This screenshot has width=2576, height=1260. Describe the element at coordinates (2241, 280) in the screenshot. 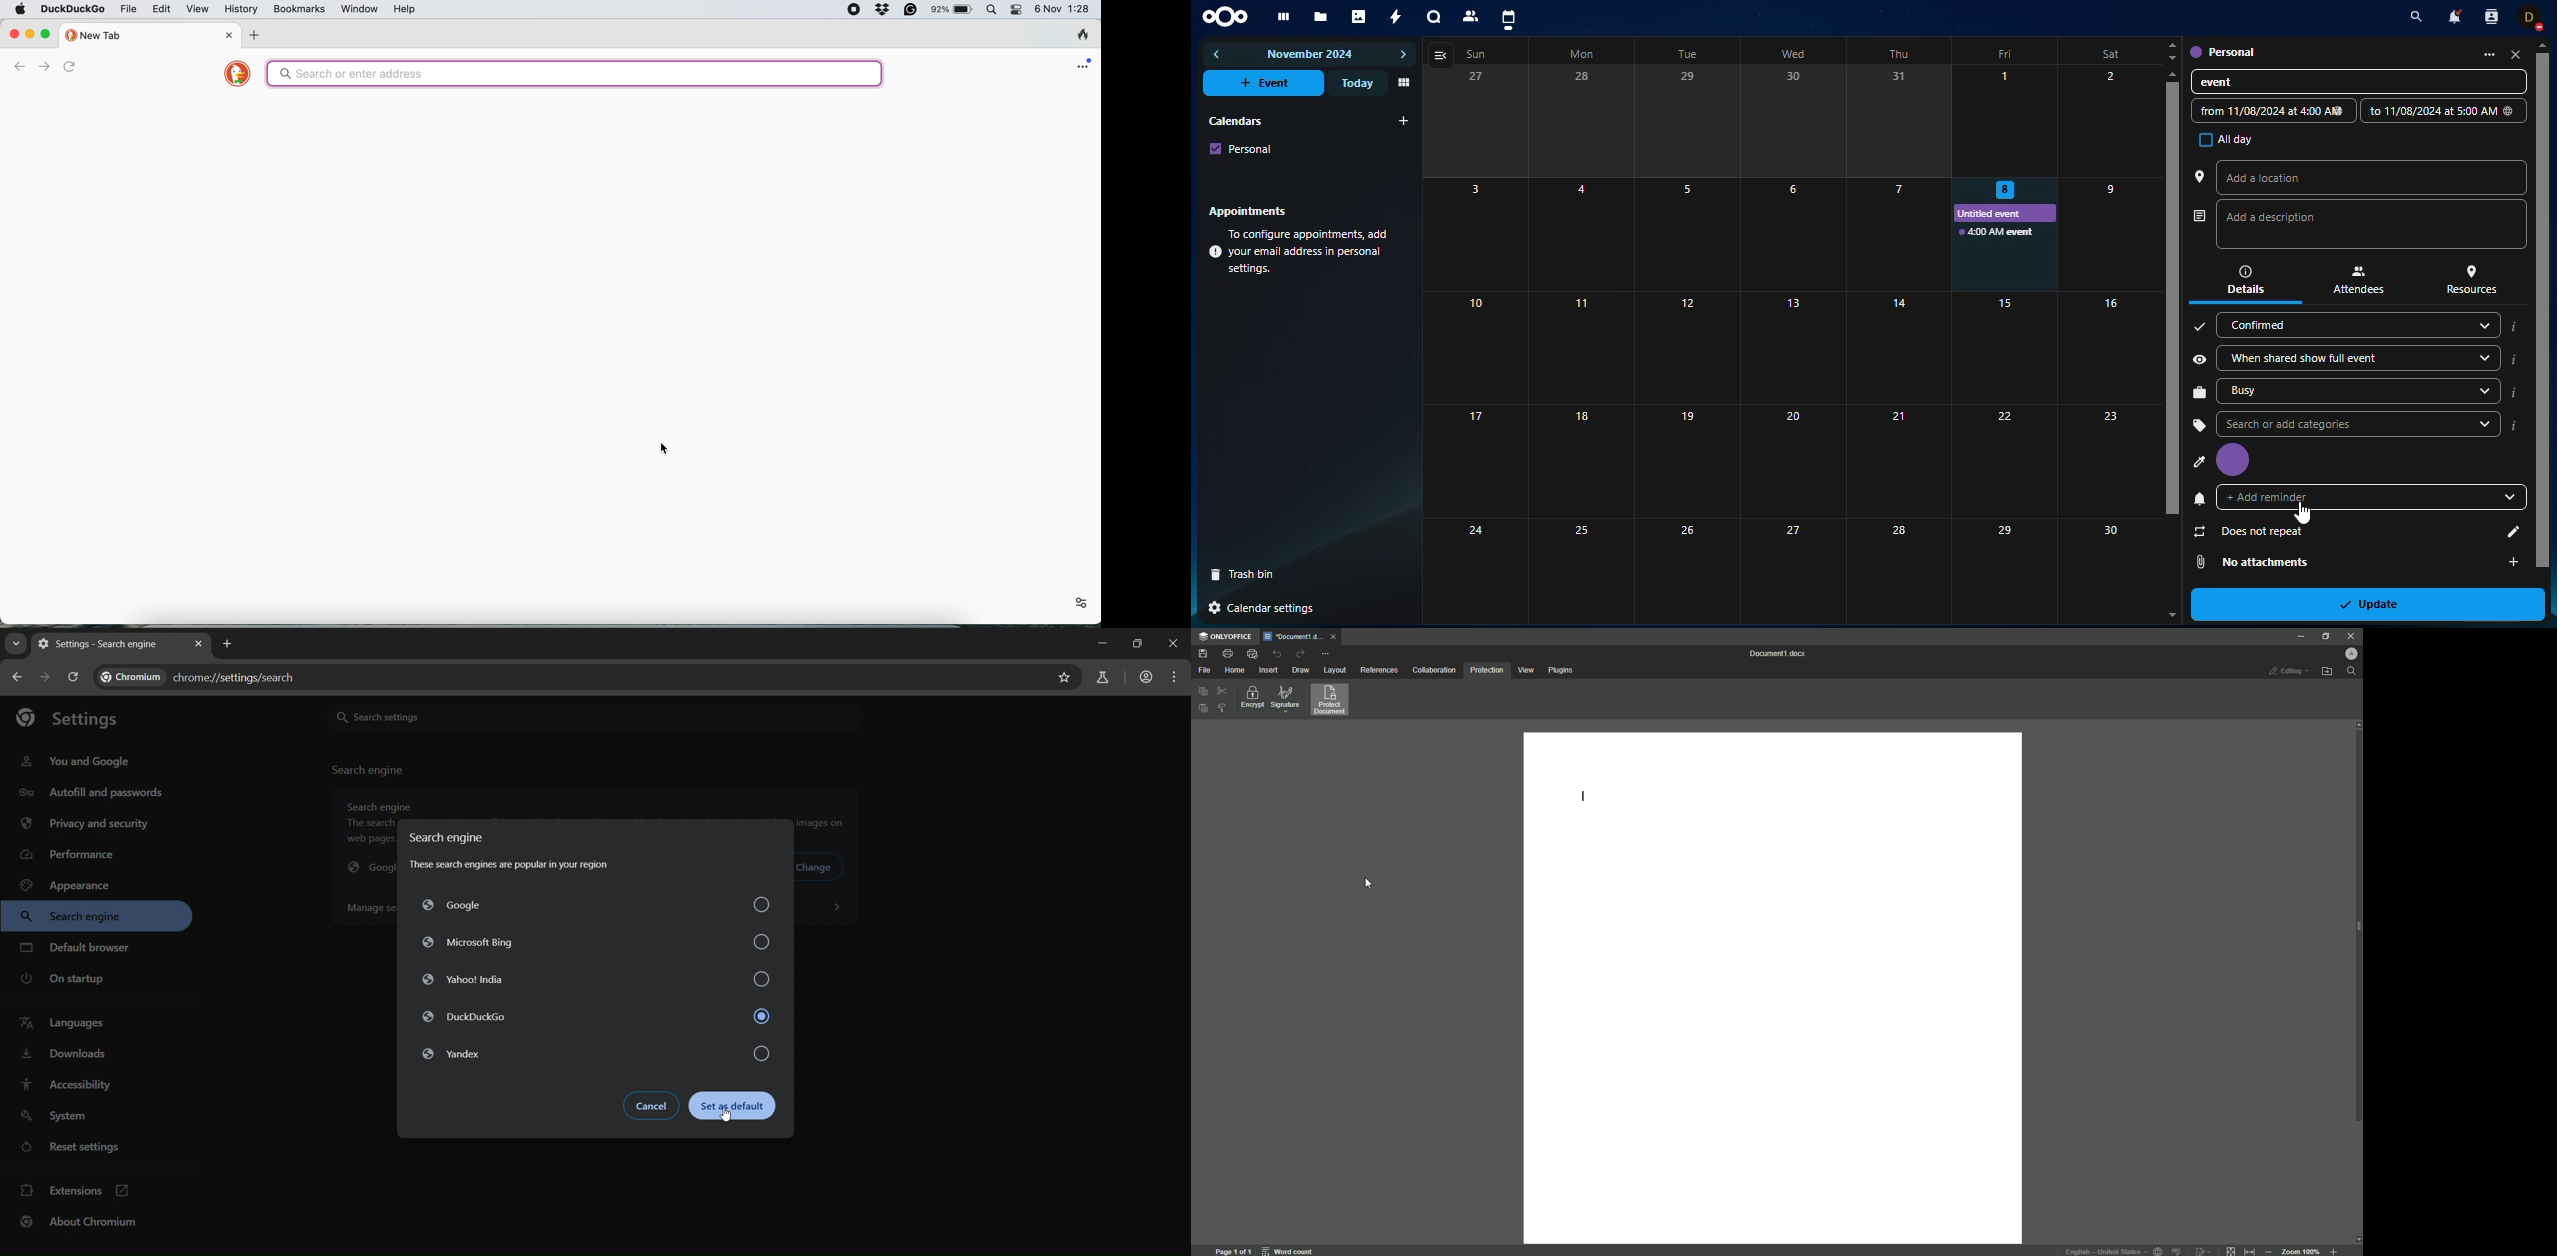

I see `details` at that location.